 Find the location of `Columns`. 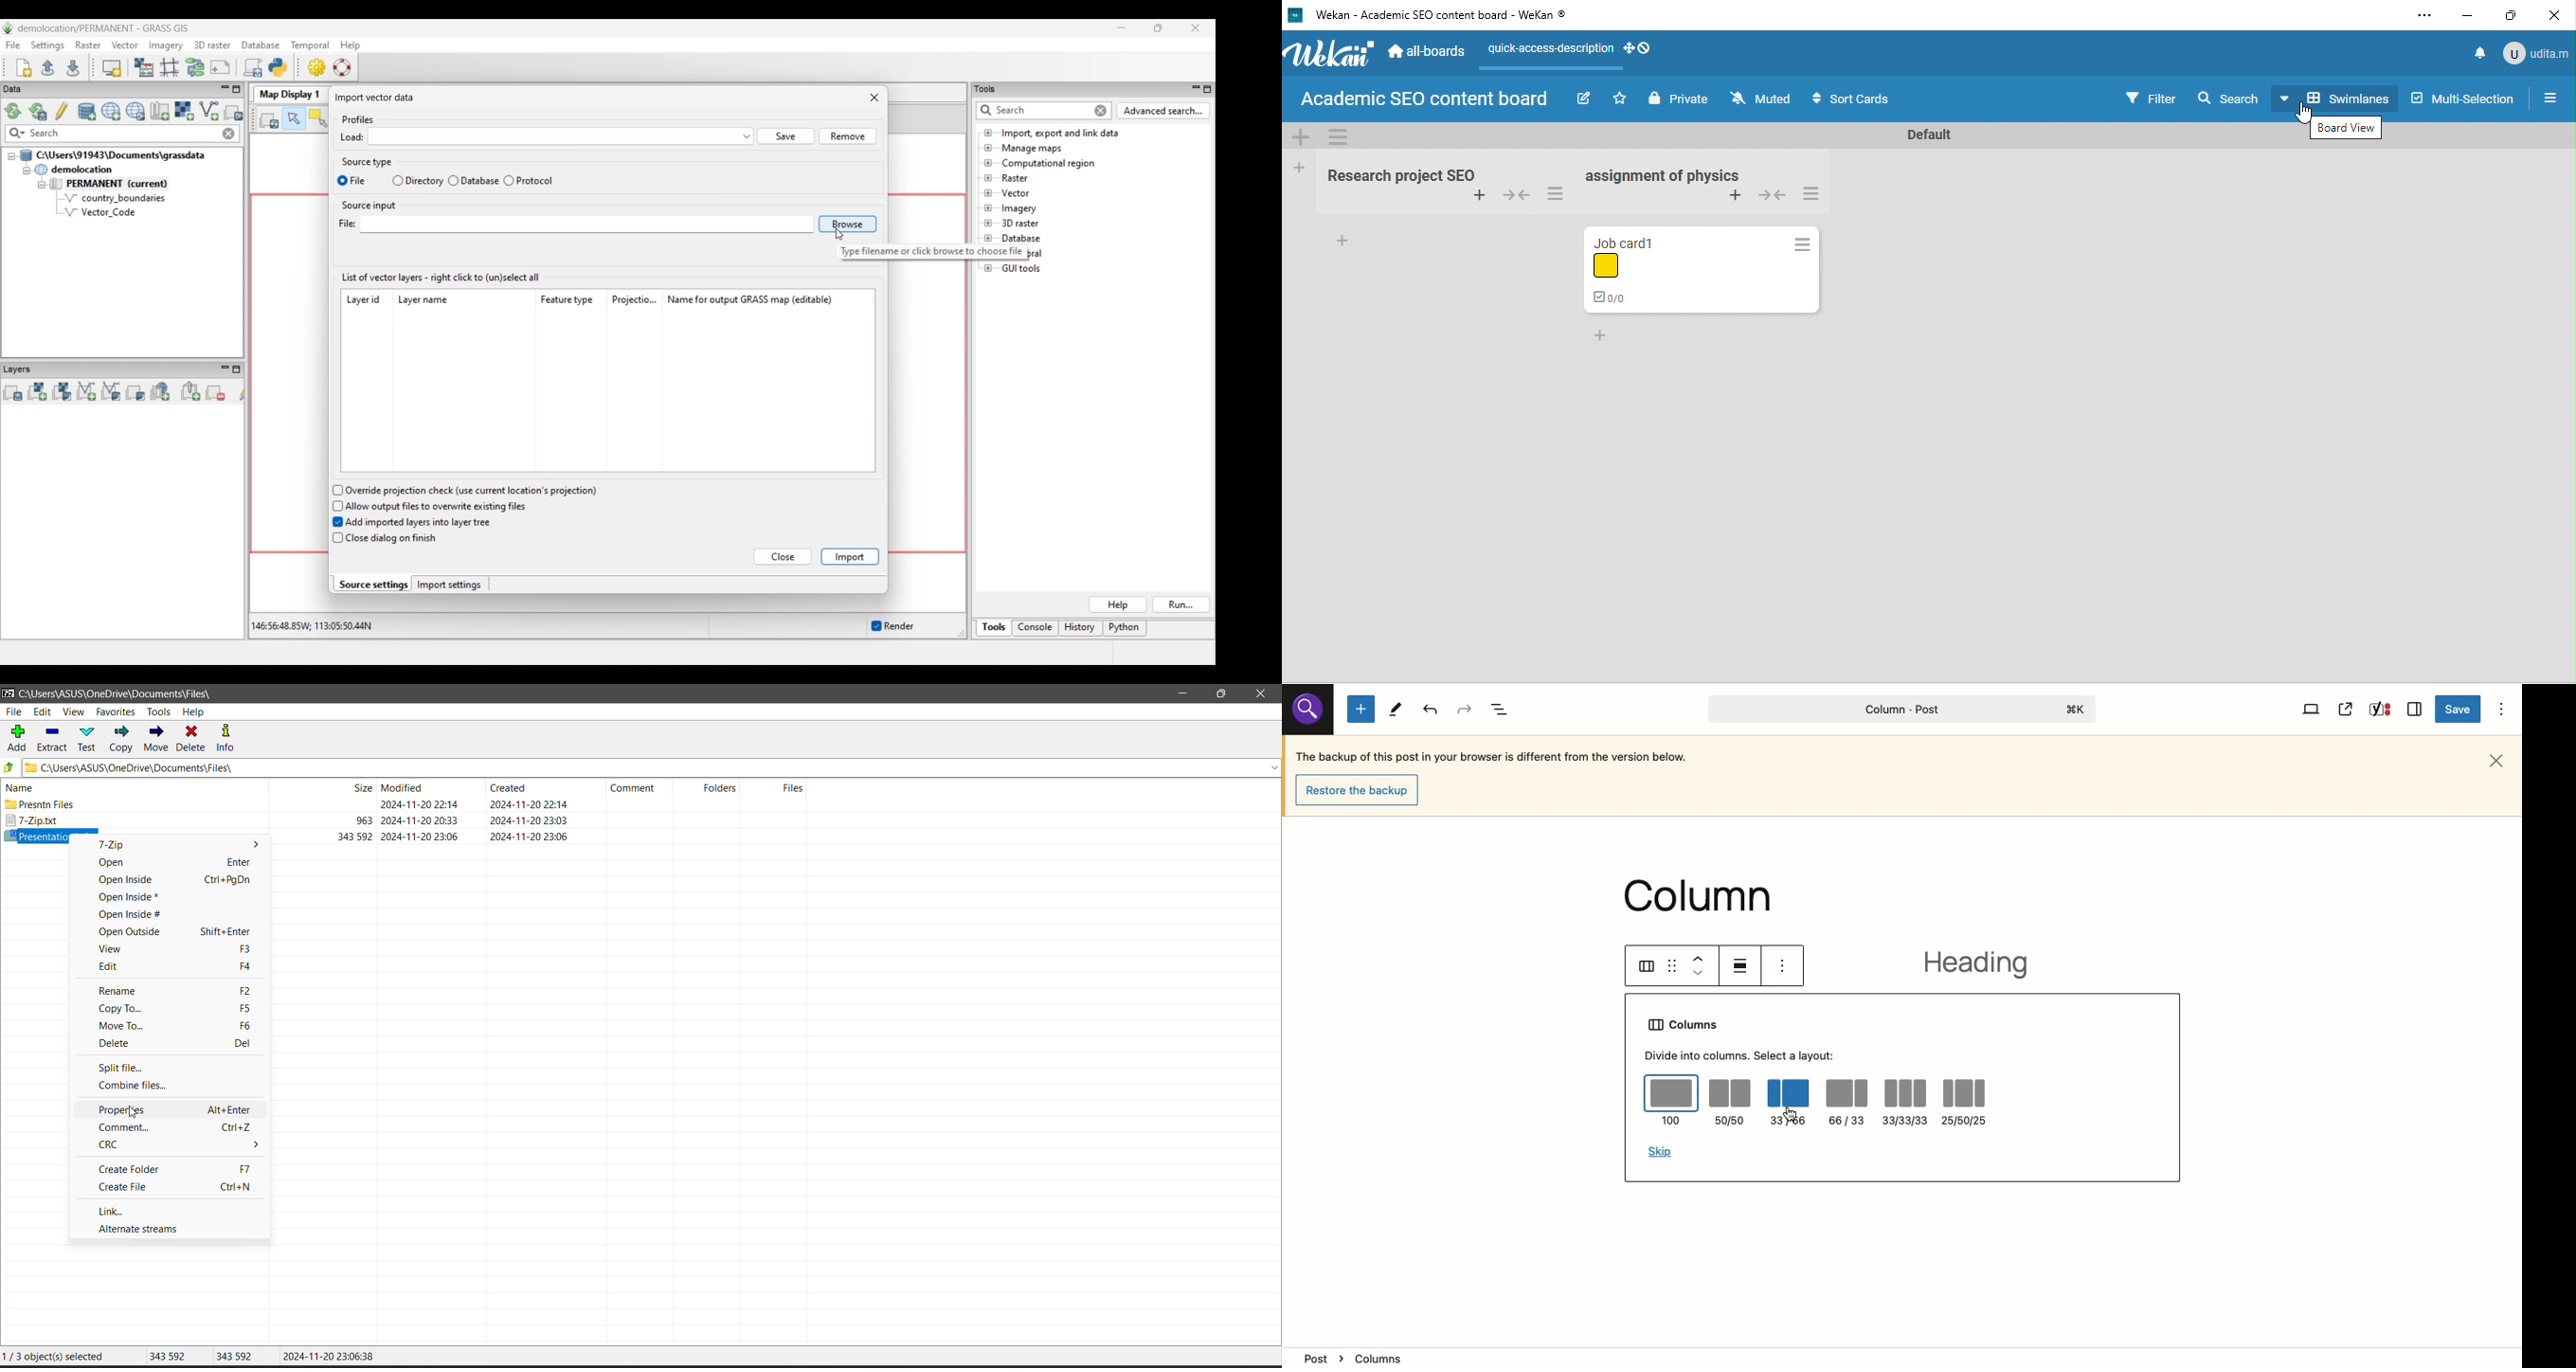

Columns is located at coordinates (1647, 967).